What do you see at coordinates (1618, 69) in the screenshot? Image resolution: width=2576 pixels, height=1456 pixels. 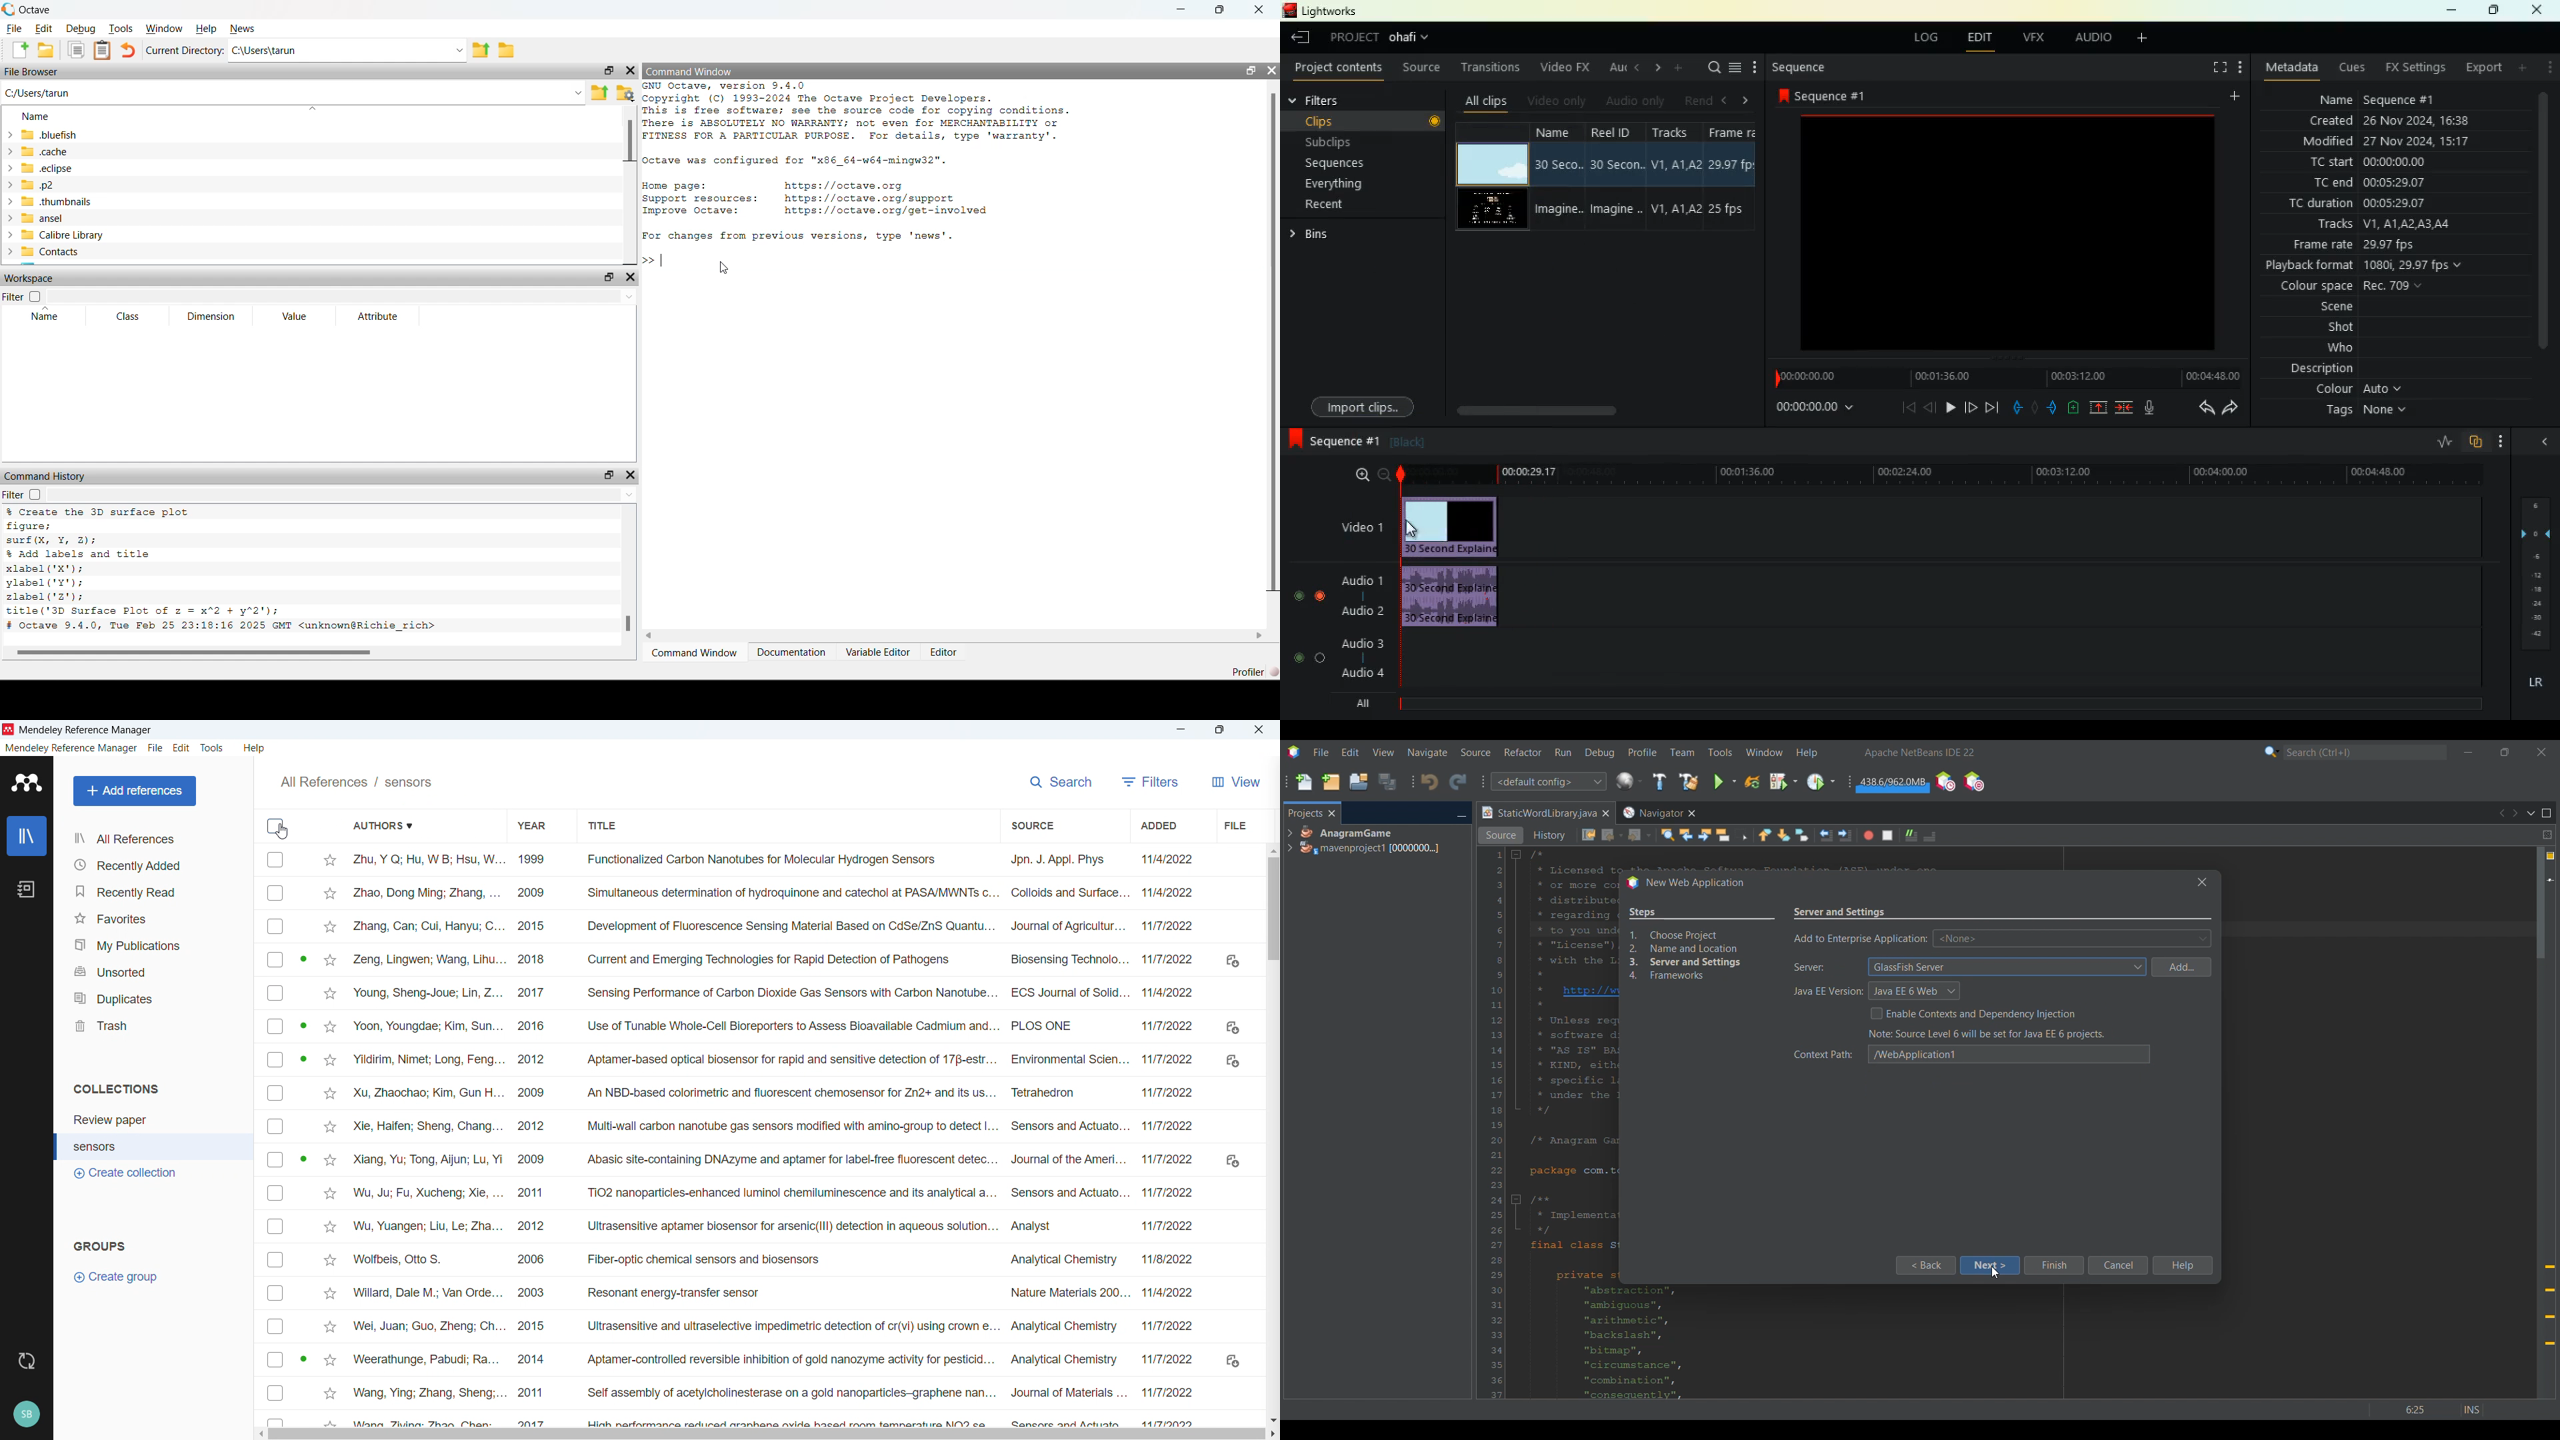 I see `au` at bounding box center [1618, 69].